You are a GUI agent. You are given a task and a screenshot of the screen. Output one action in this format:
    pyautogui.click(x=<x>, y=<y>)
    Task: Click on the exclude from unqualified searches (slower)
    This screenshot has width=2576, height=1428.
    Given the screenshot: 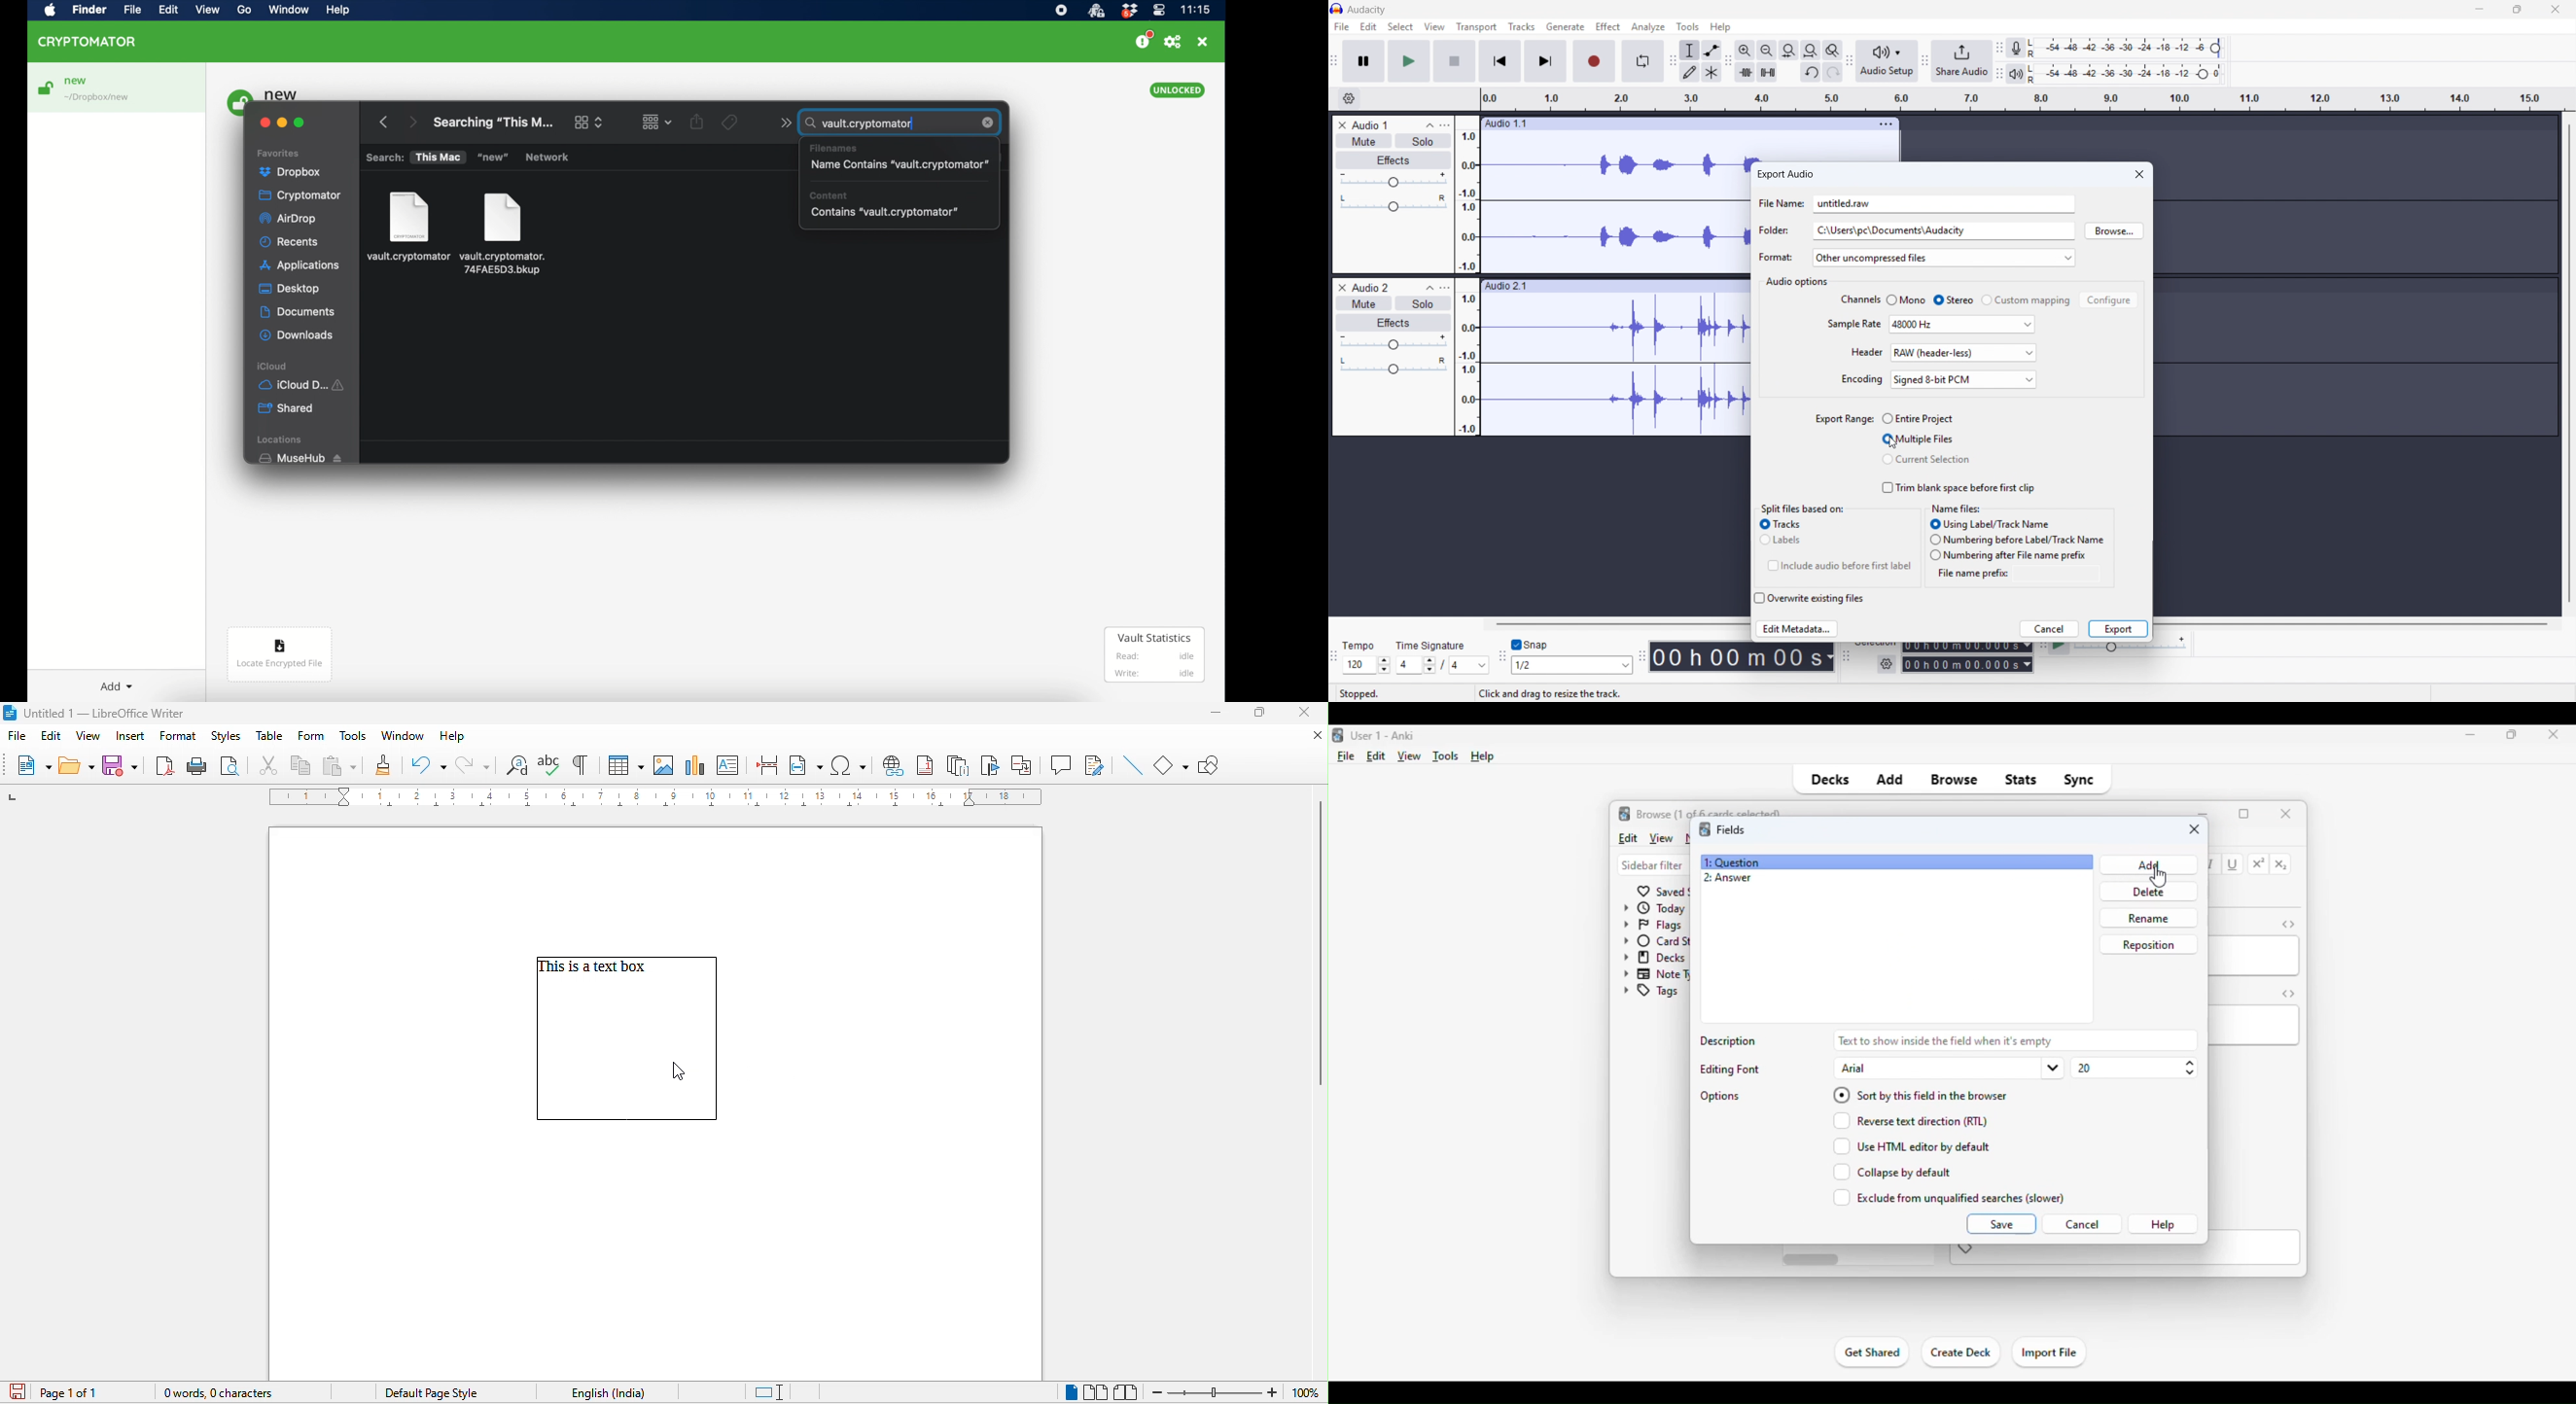 What is the action you would take?
    pyautogui.click(x=1950, y=1197)
    